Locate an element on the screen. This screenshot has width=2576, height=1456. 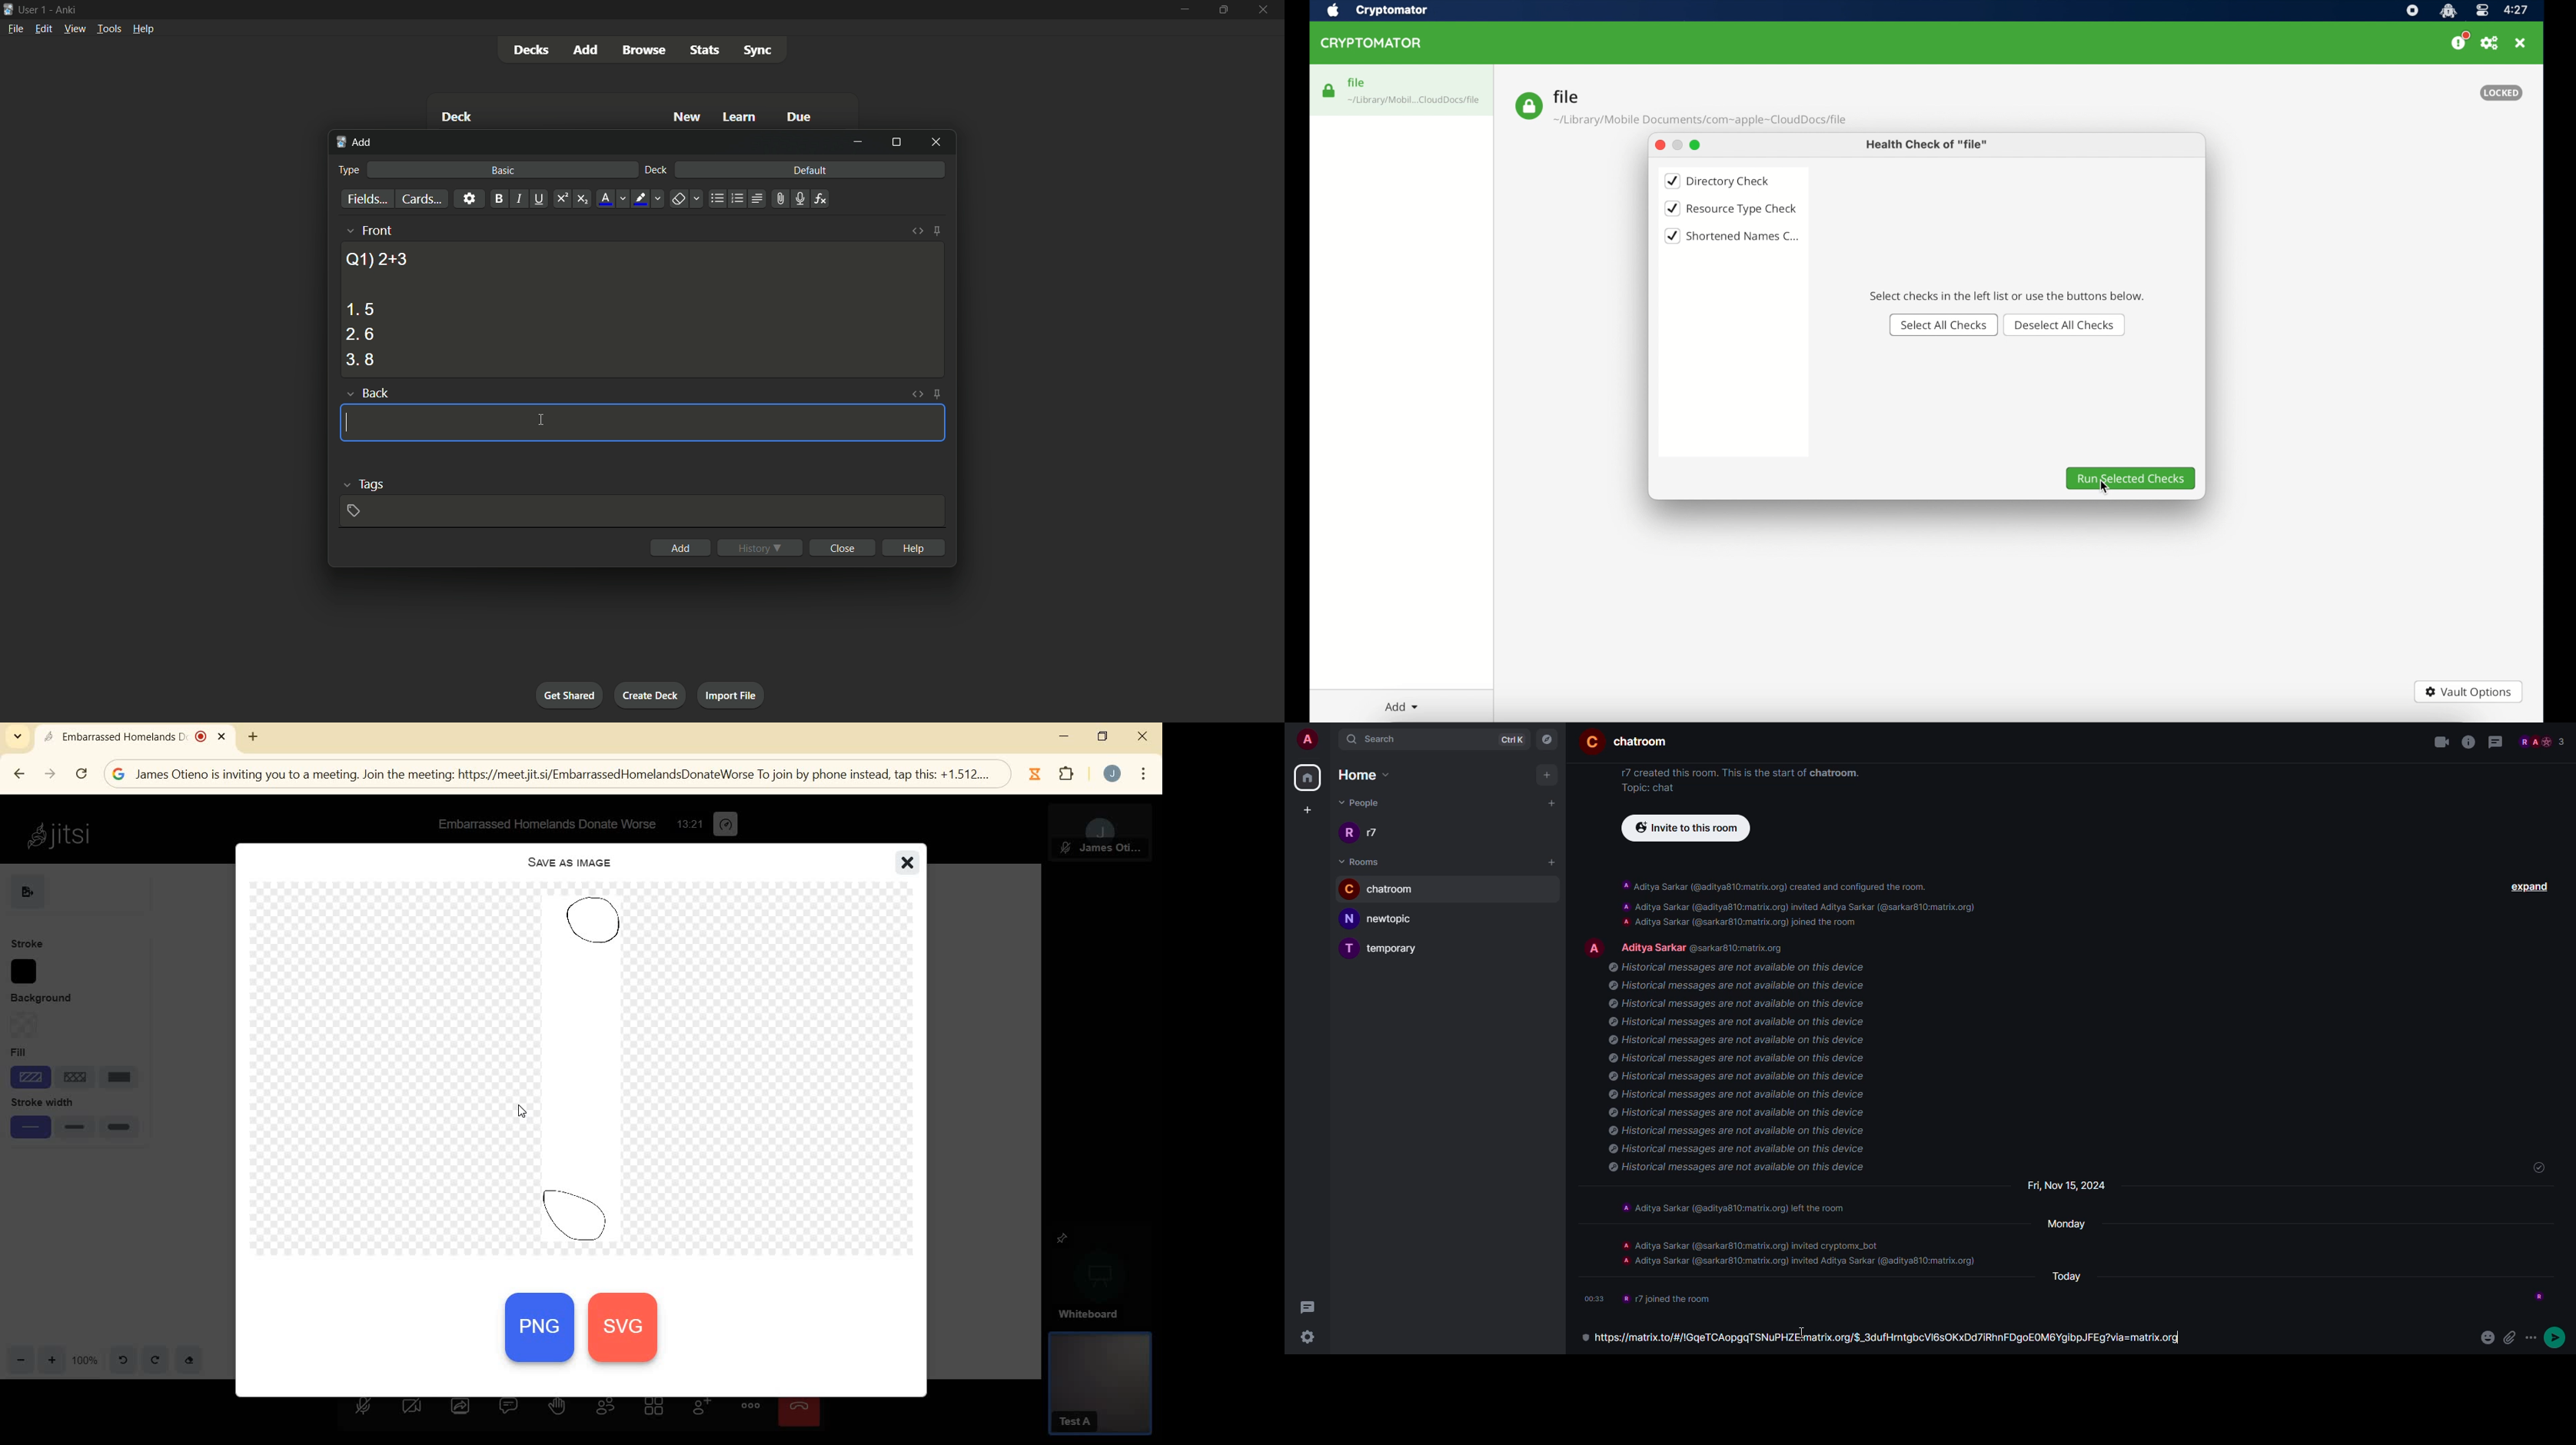
link pasted is located at coordinates (1890, 1337).